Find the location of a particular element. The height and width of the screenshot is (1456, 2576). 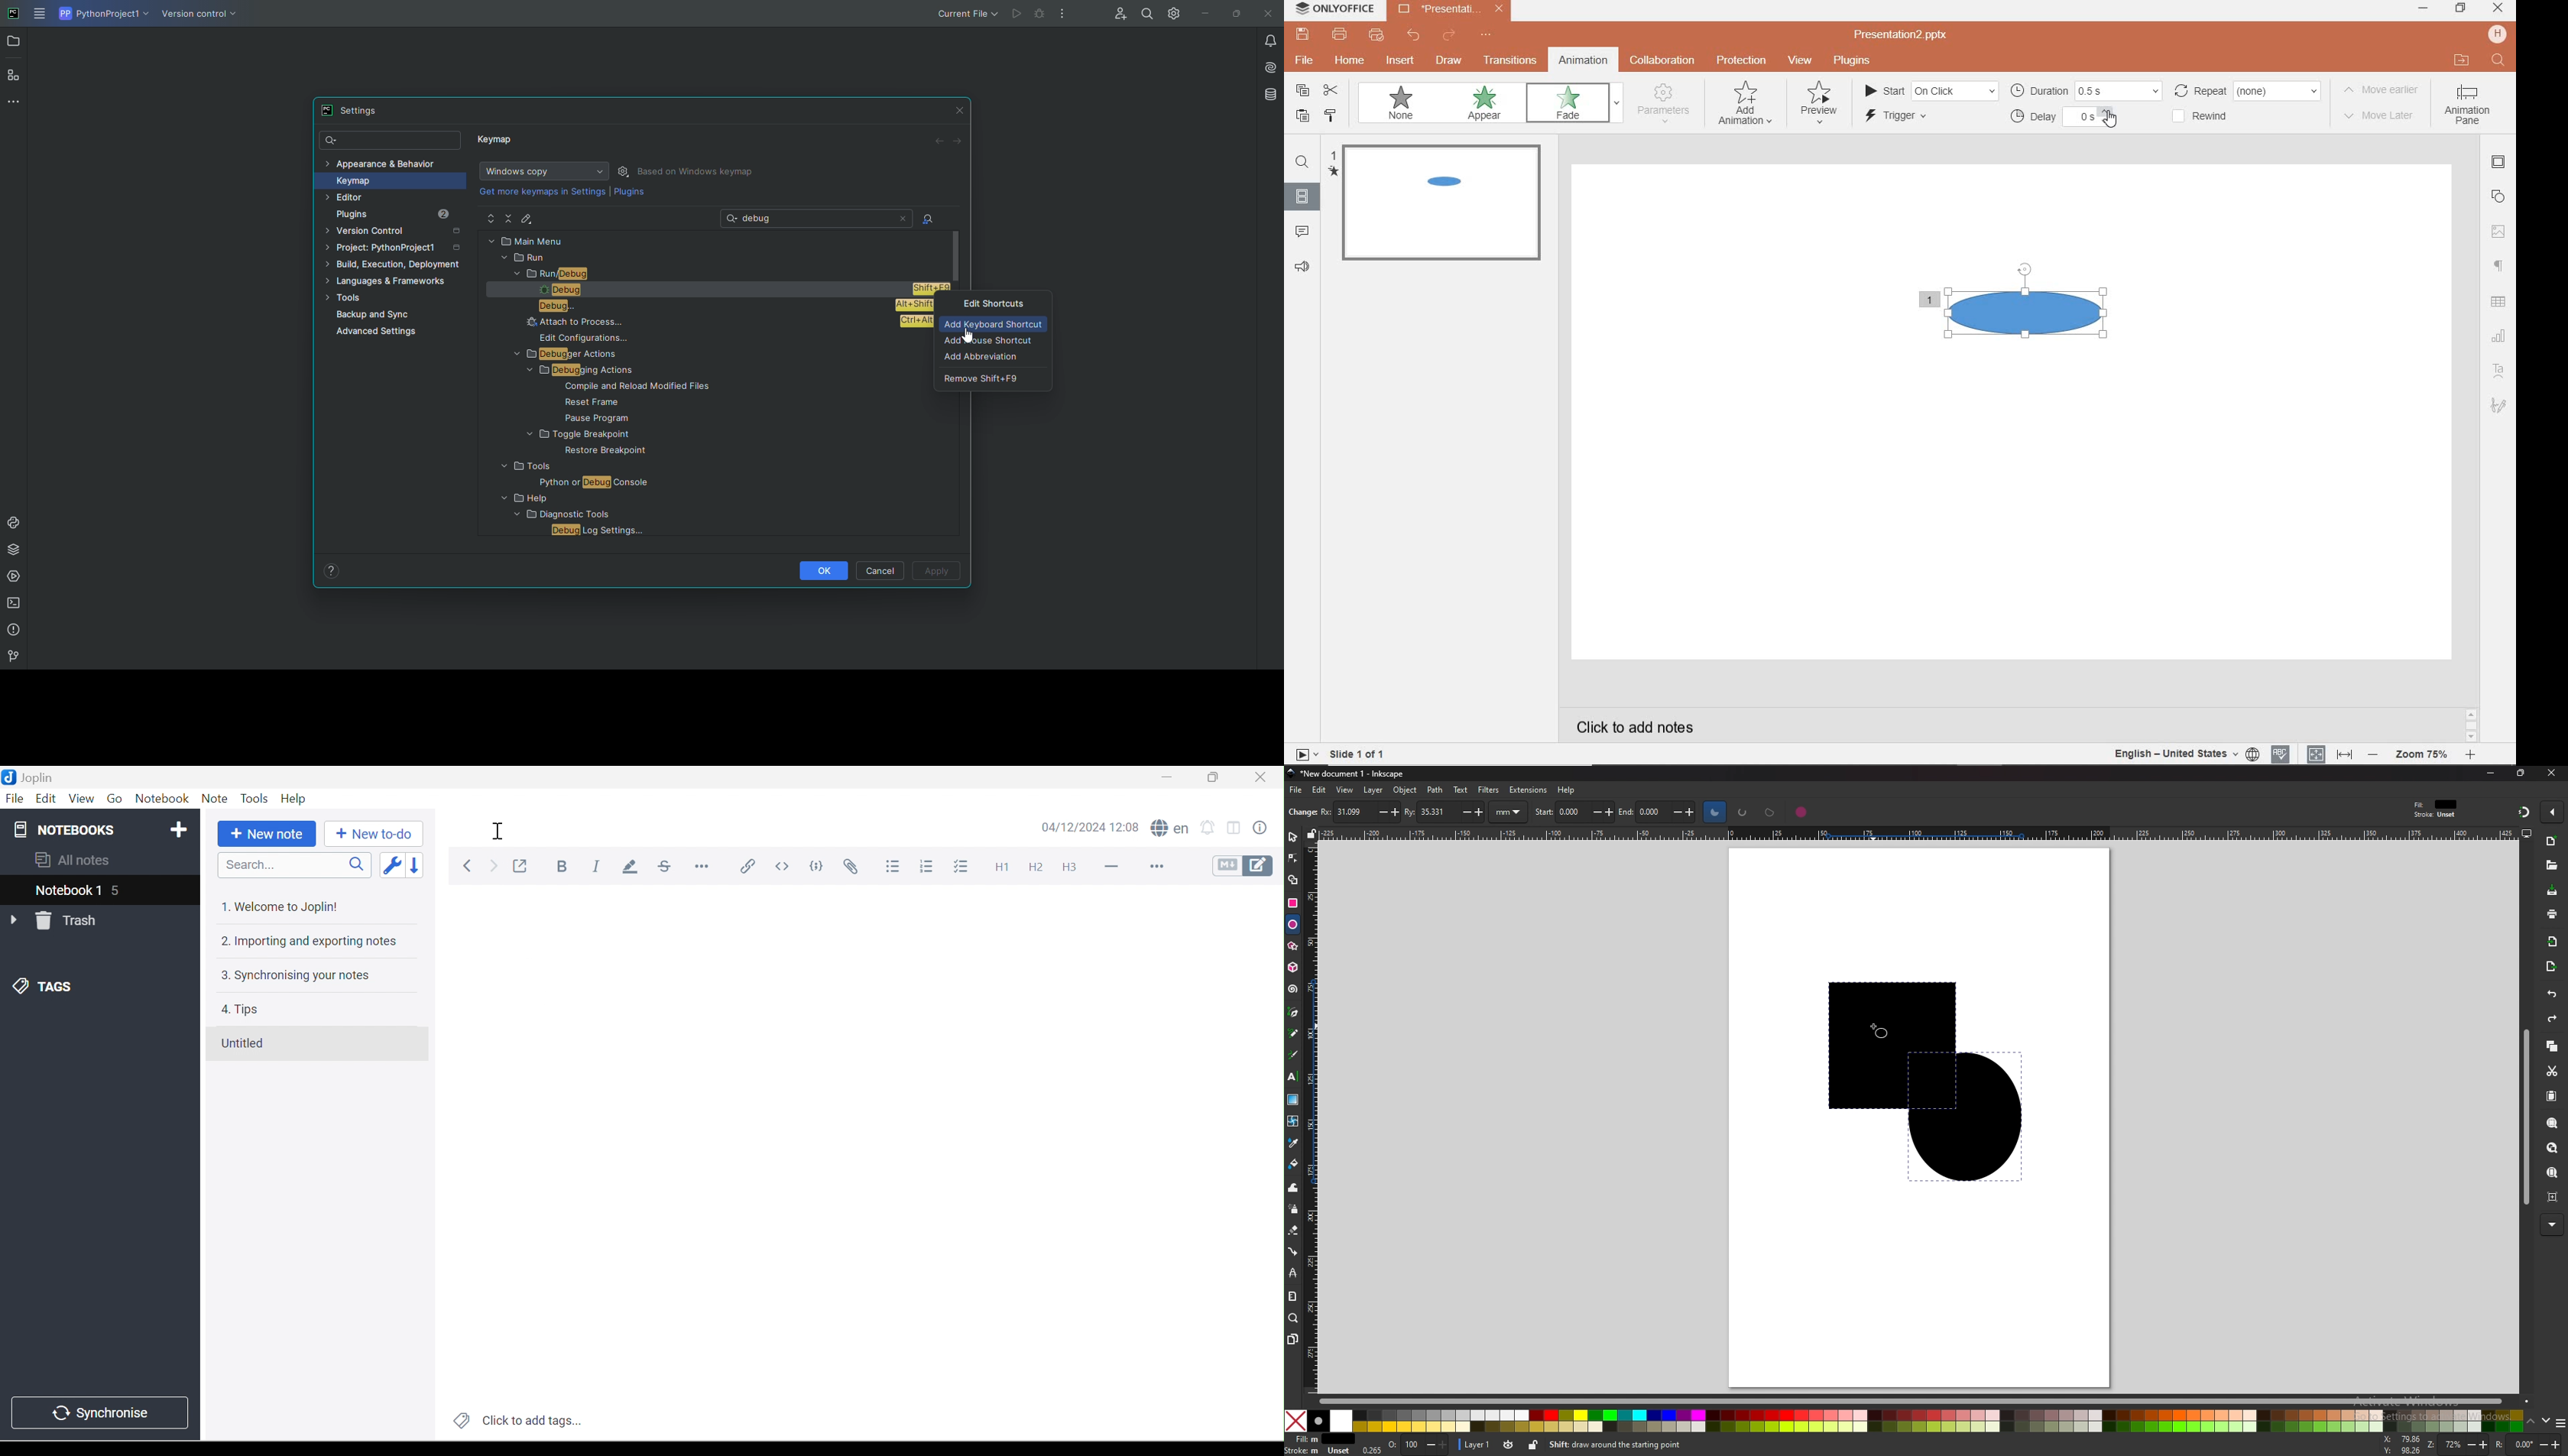

Notebook 1 is located at coordinates (66, 890).